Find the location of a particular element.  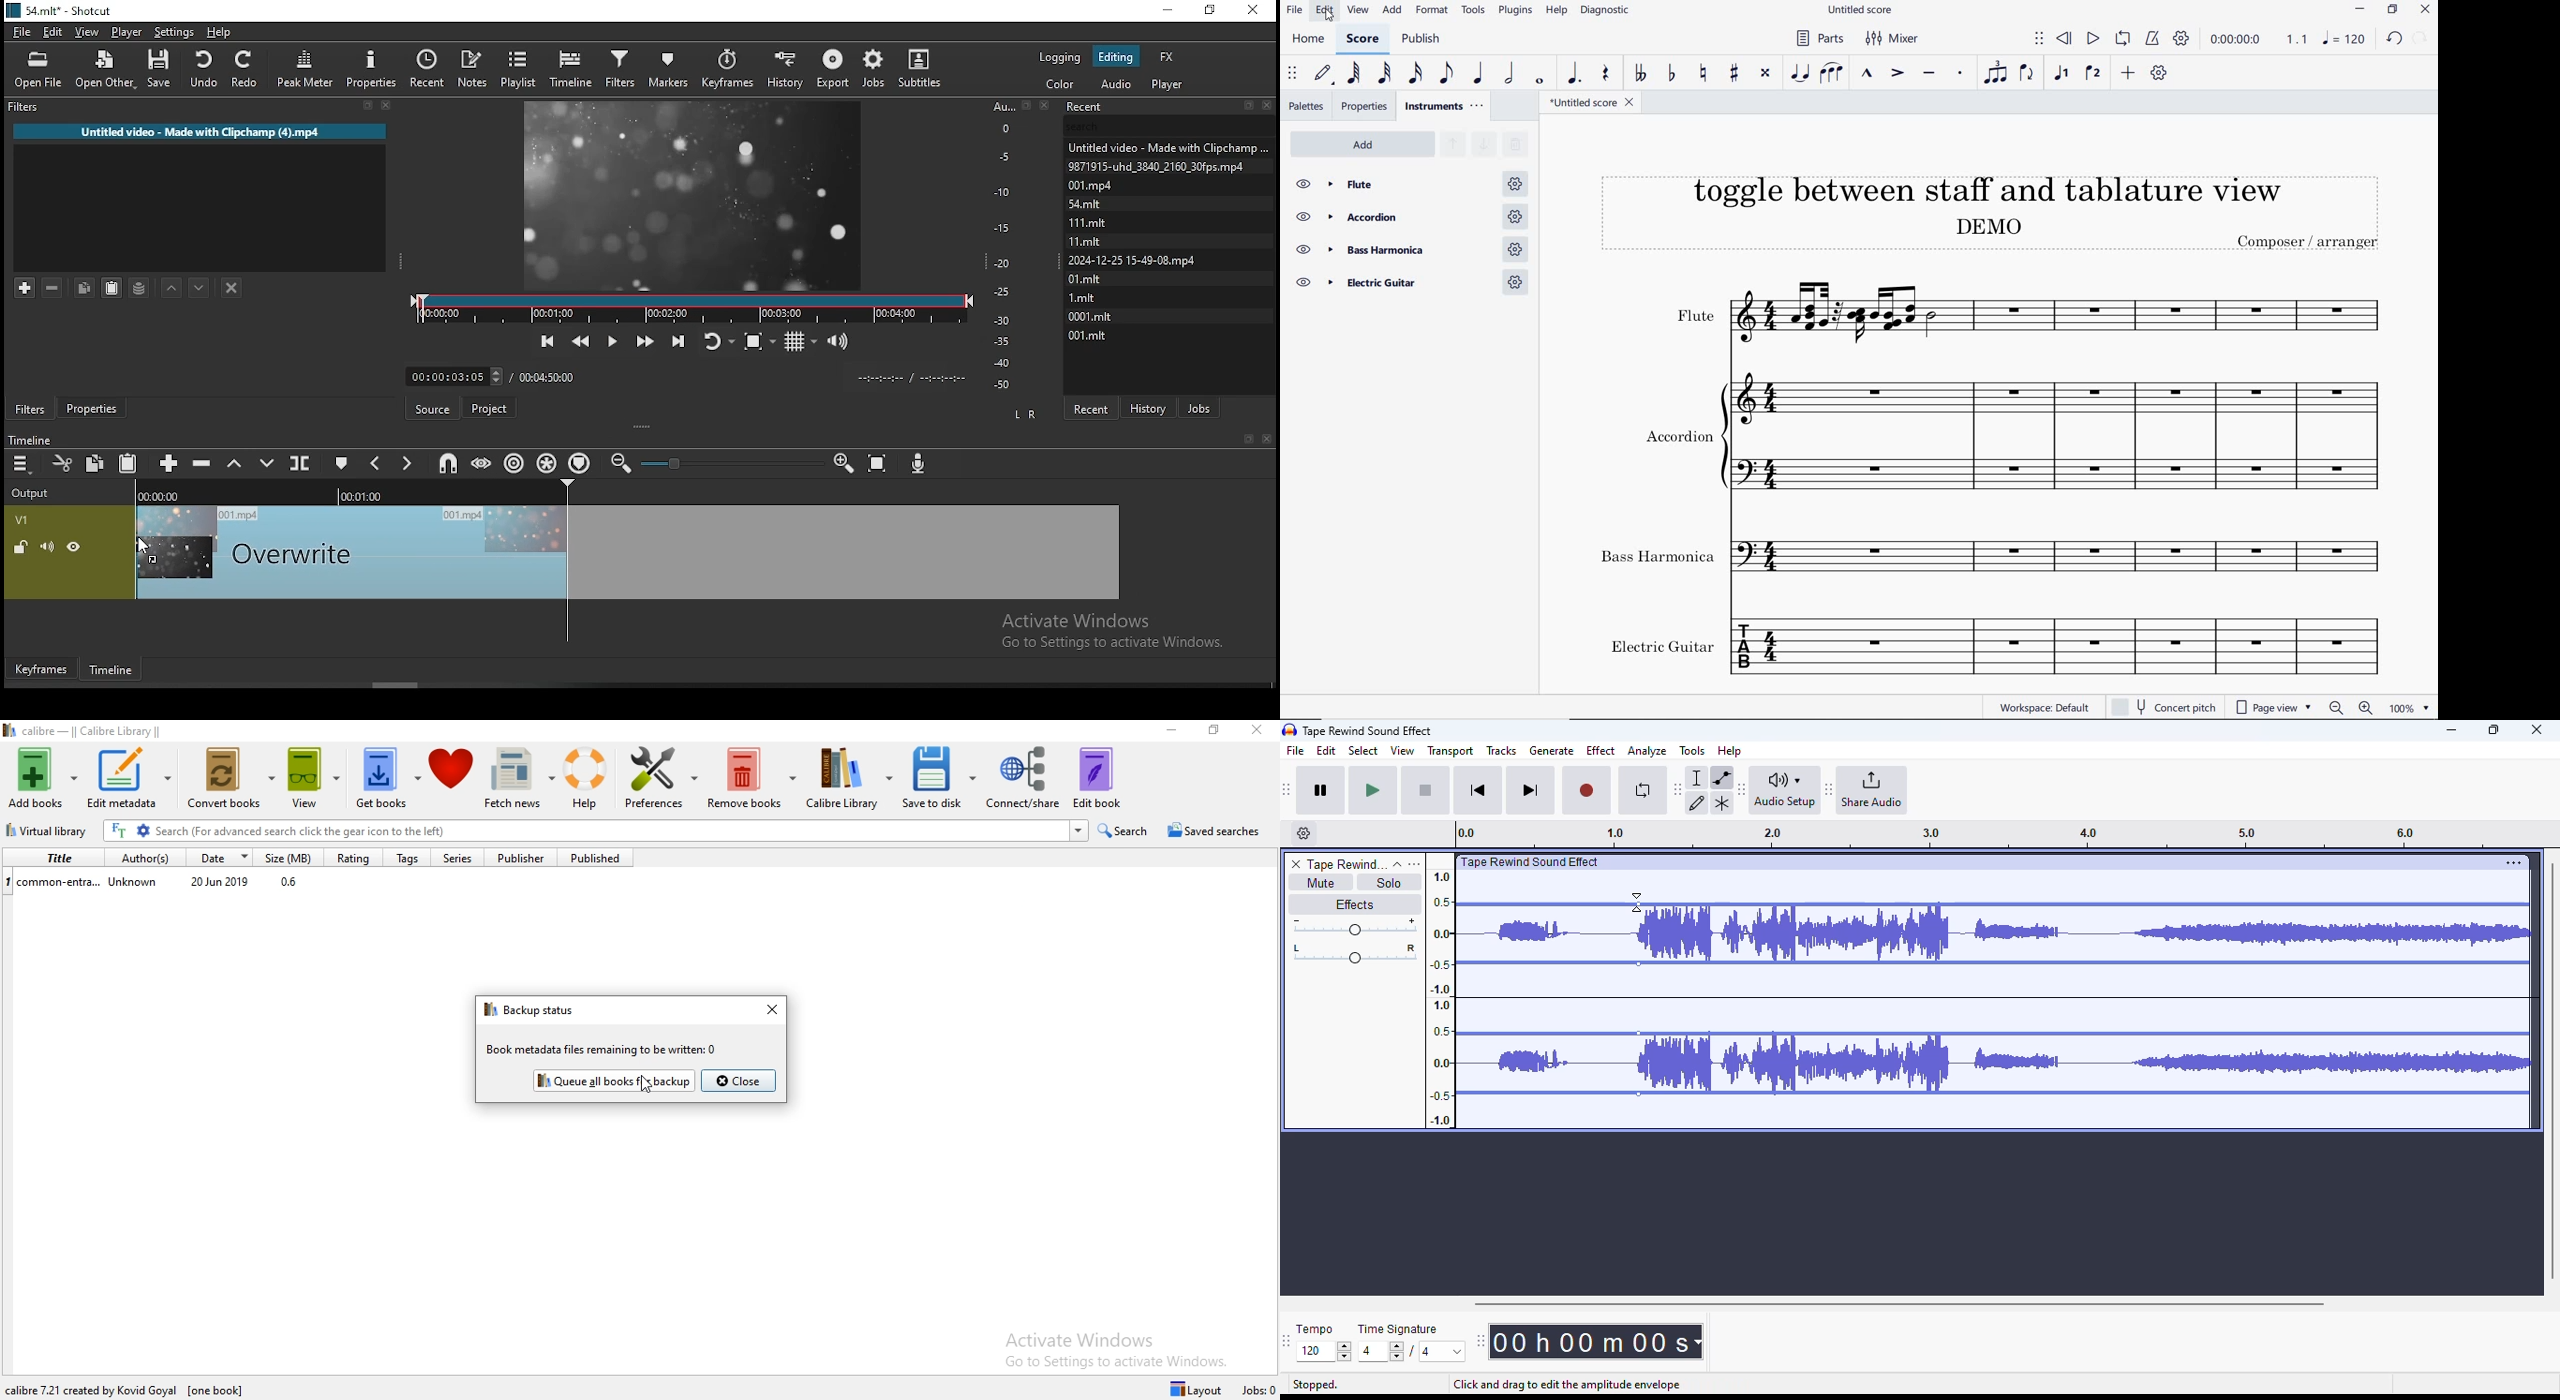

total time is located at coordinates (549, 376).